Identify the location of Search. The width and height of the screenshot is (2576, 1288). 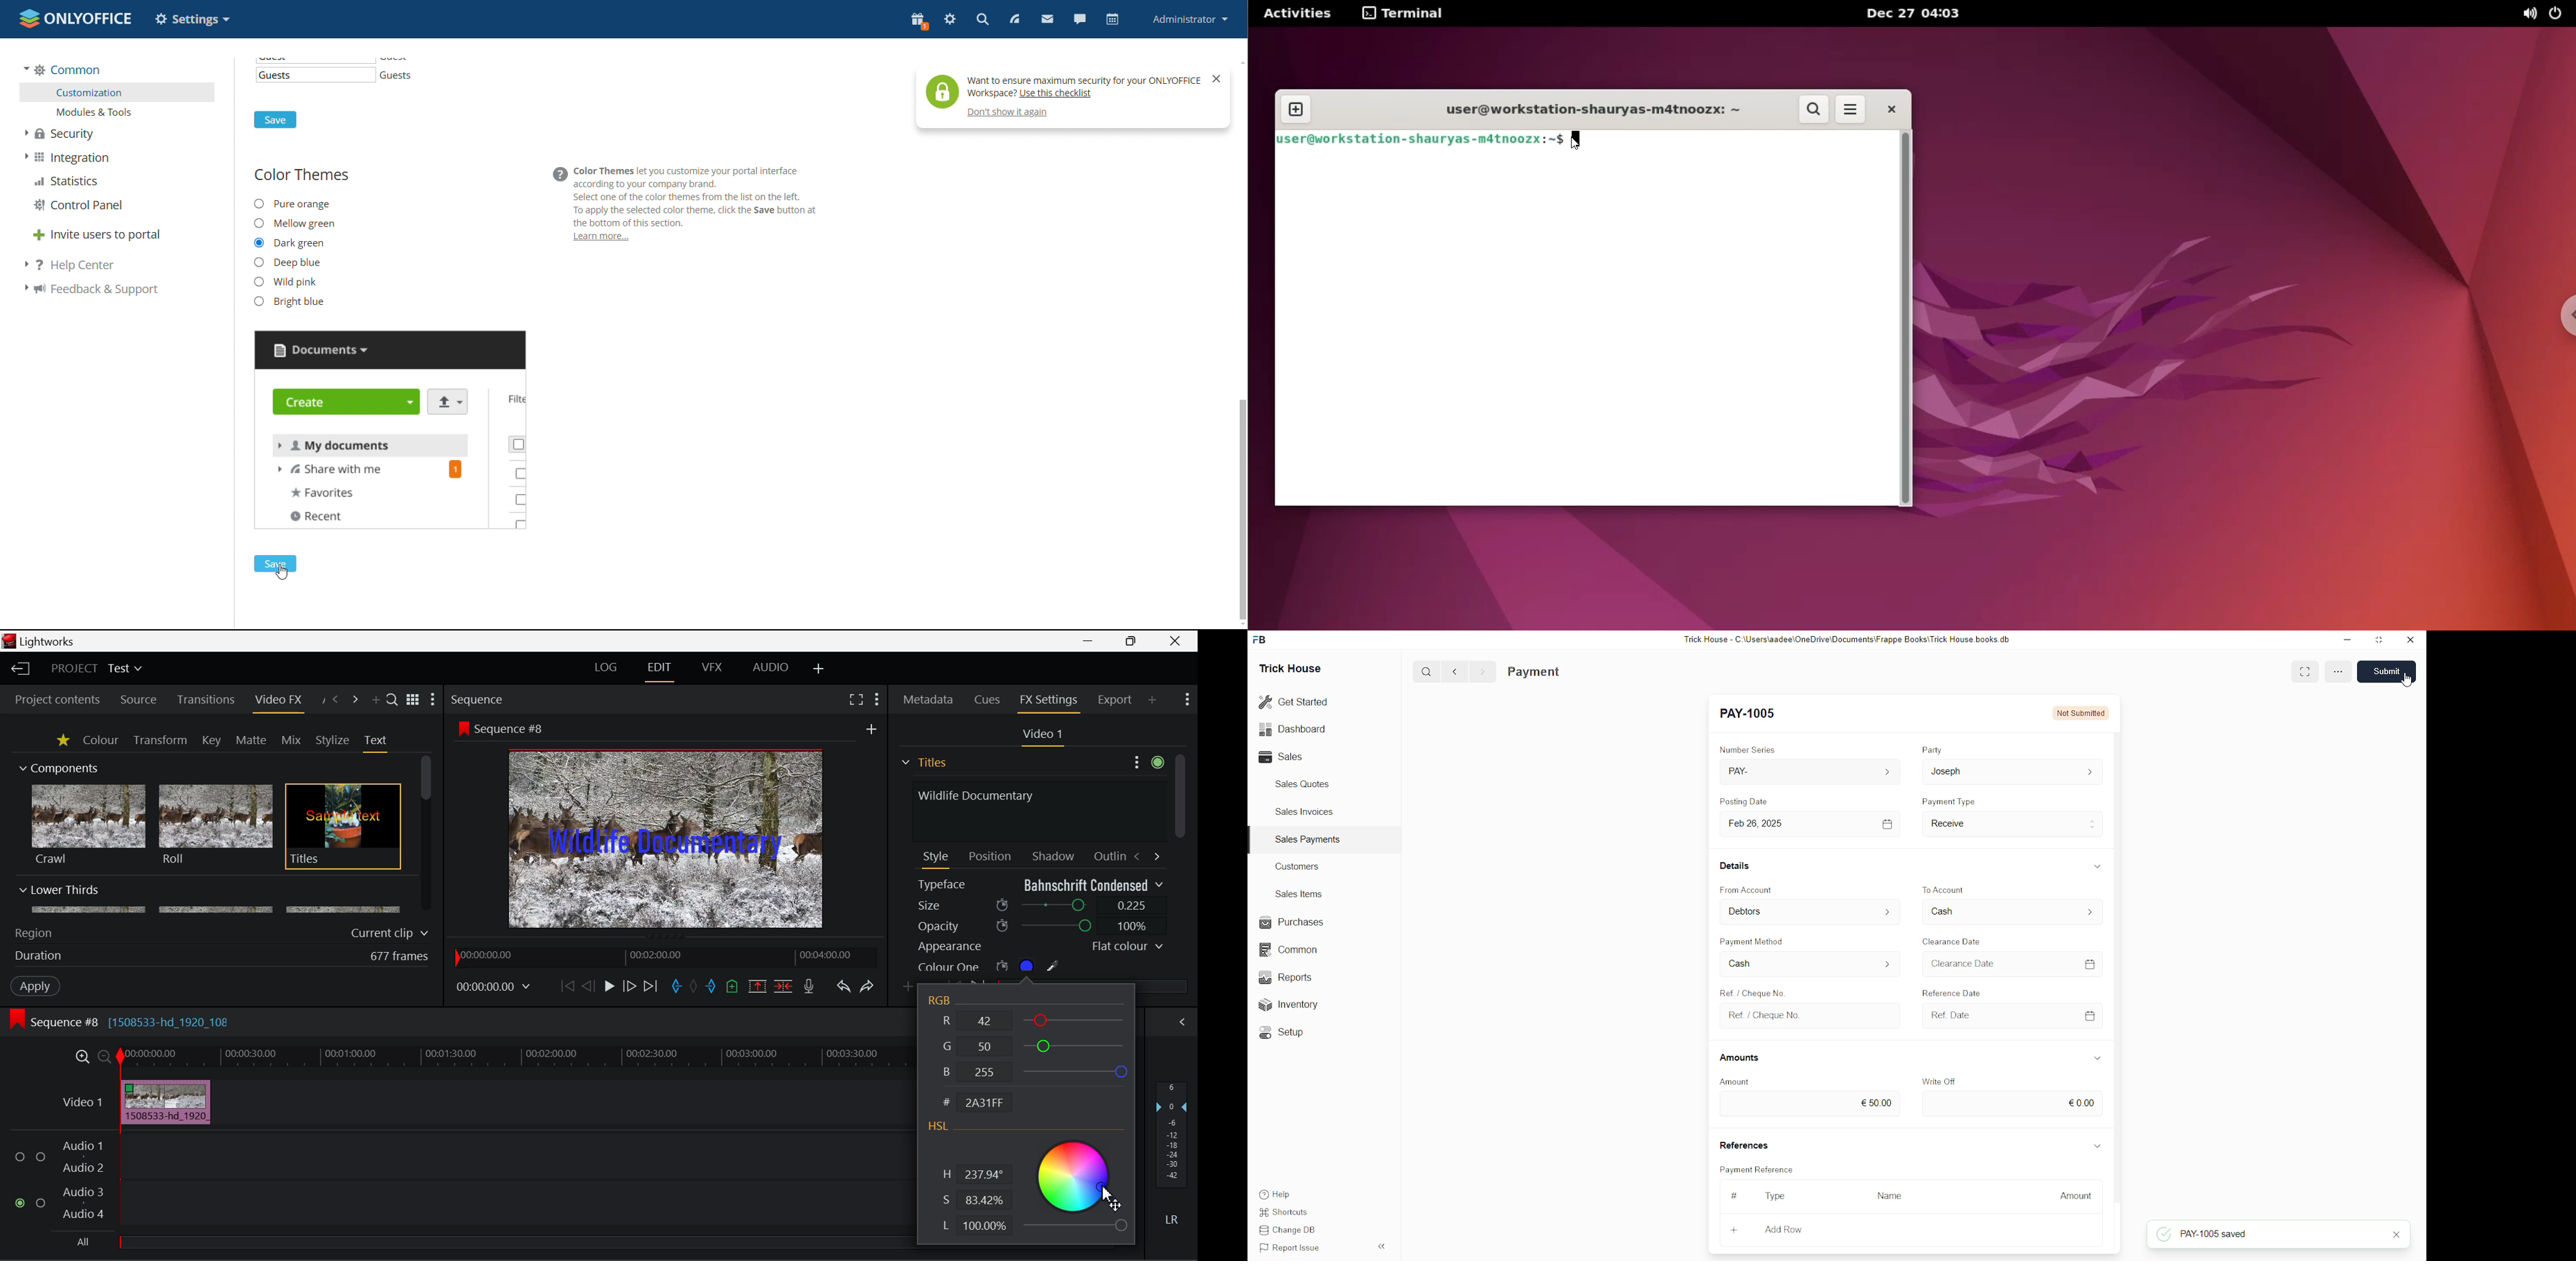
(1426, 671).